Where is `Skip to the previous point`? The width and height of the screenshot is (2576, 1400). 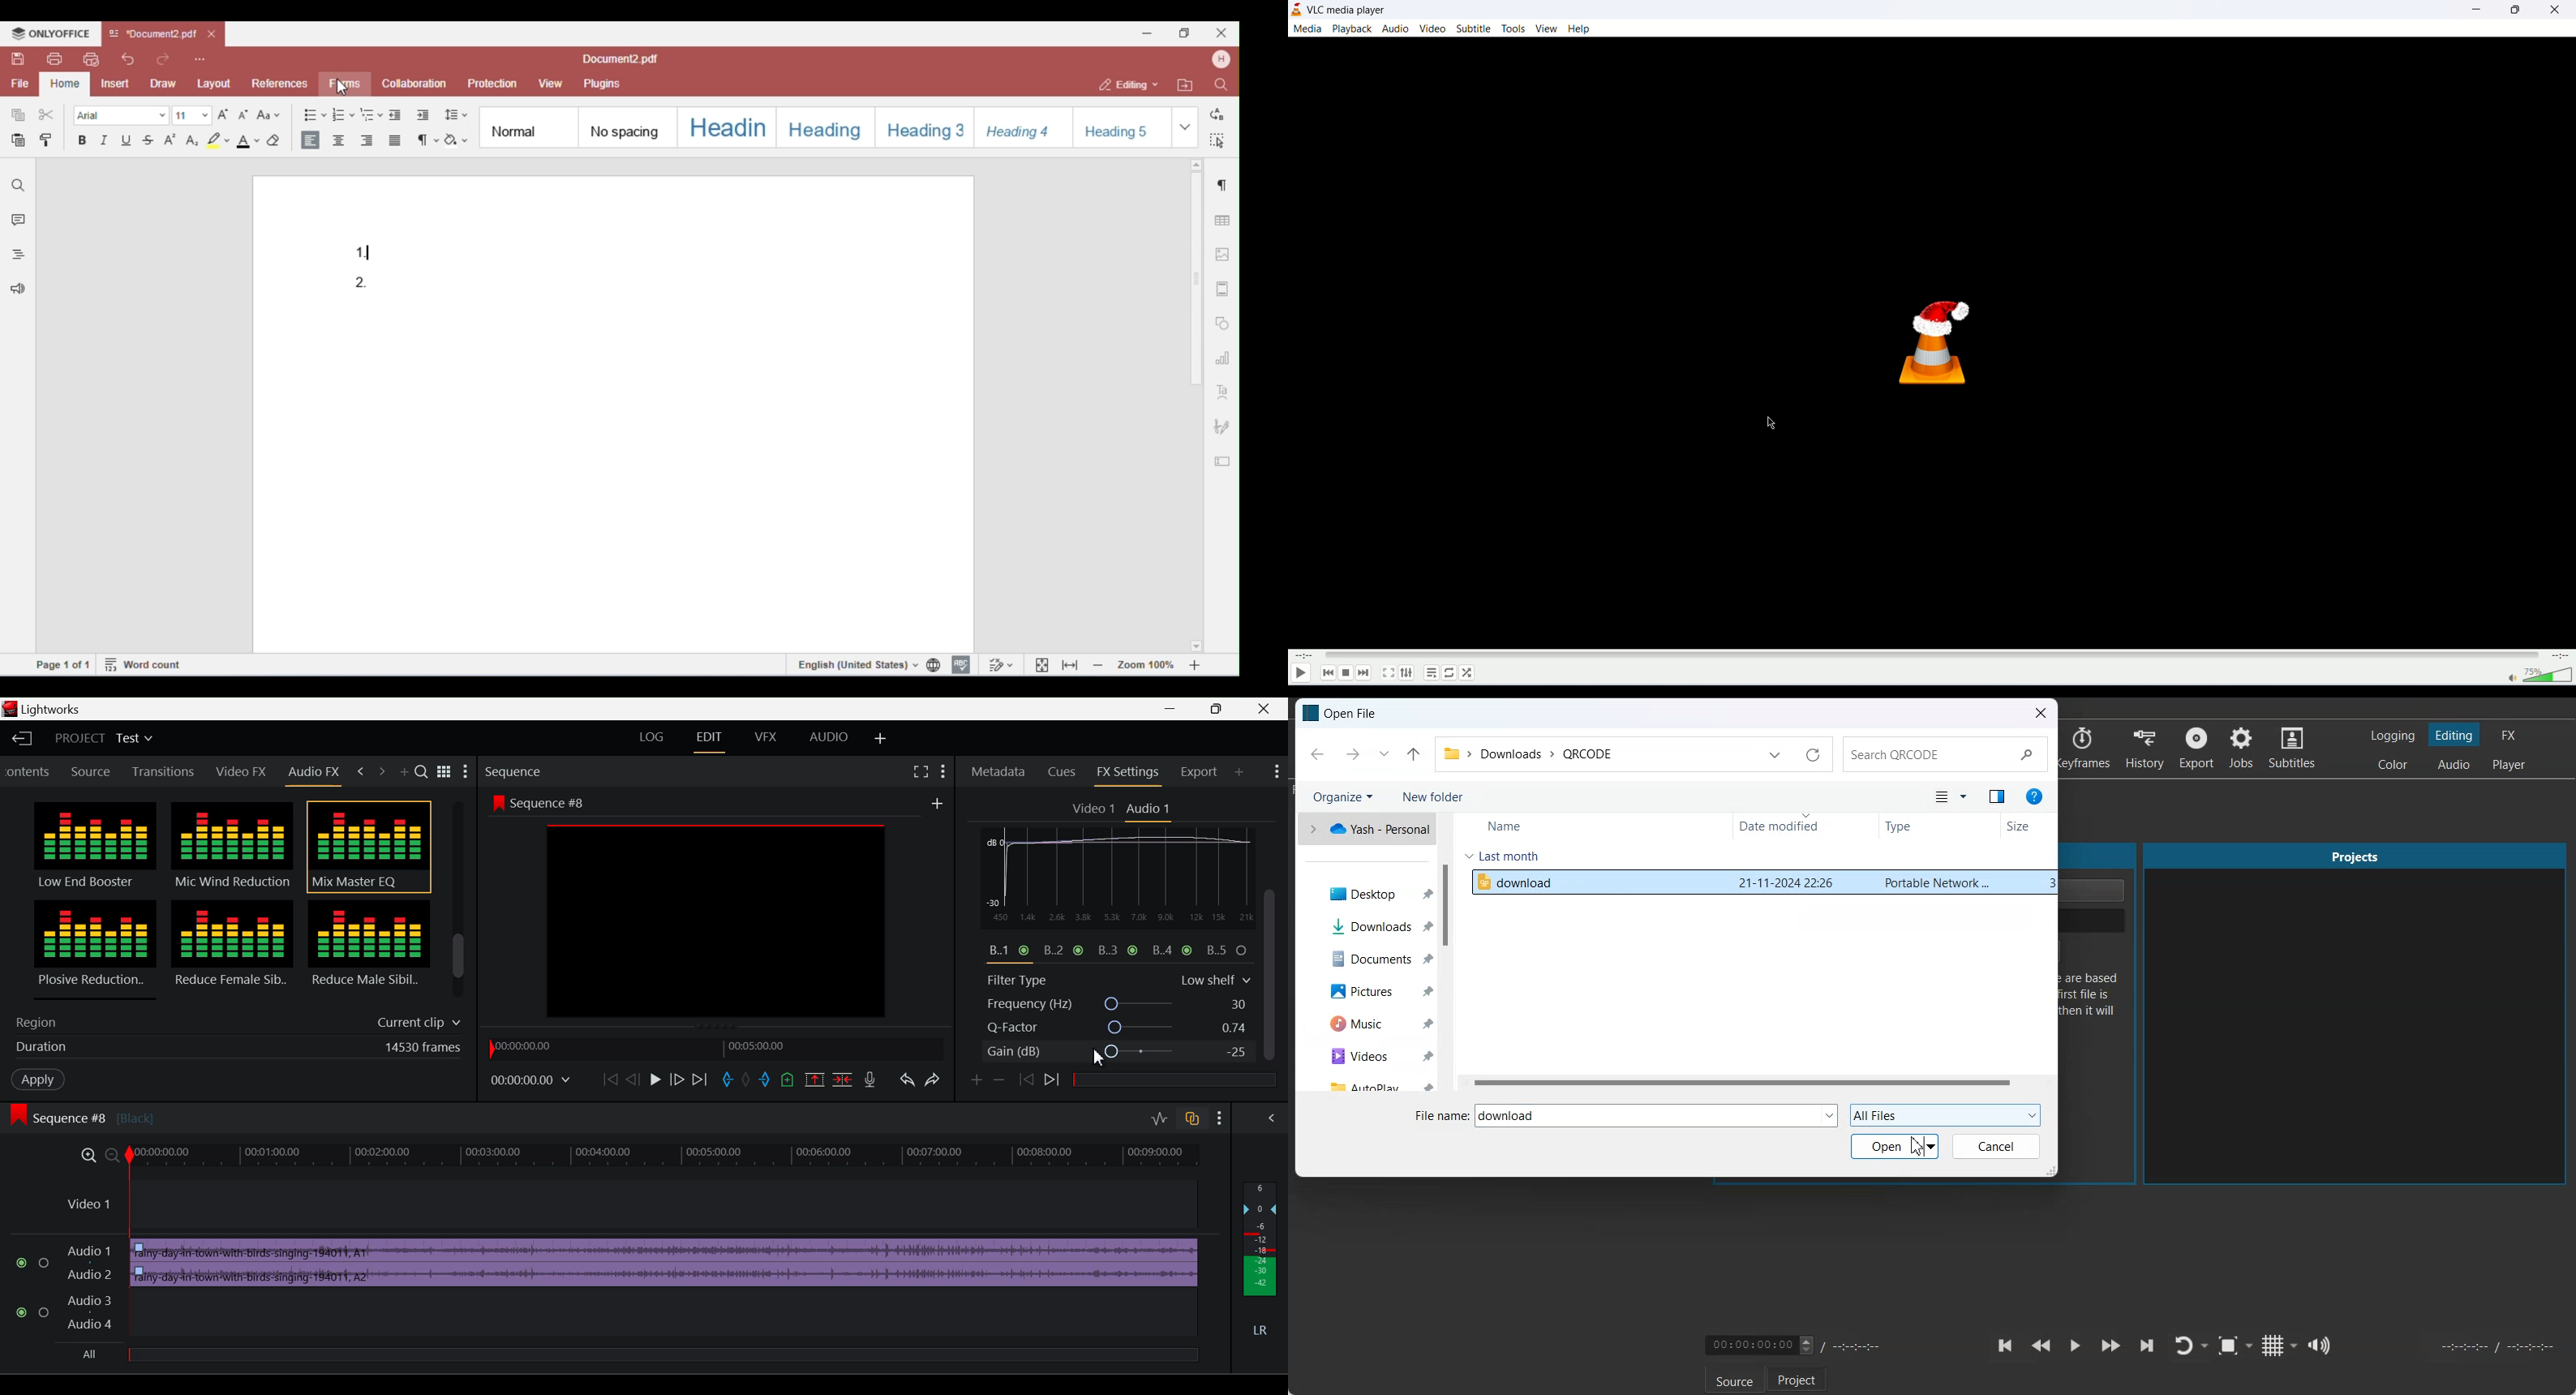 Skip to the previous point is located at coordinates (2006, 1345).